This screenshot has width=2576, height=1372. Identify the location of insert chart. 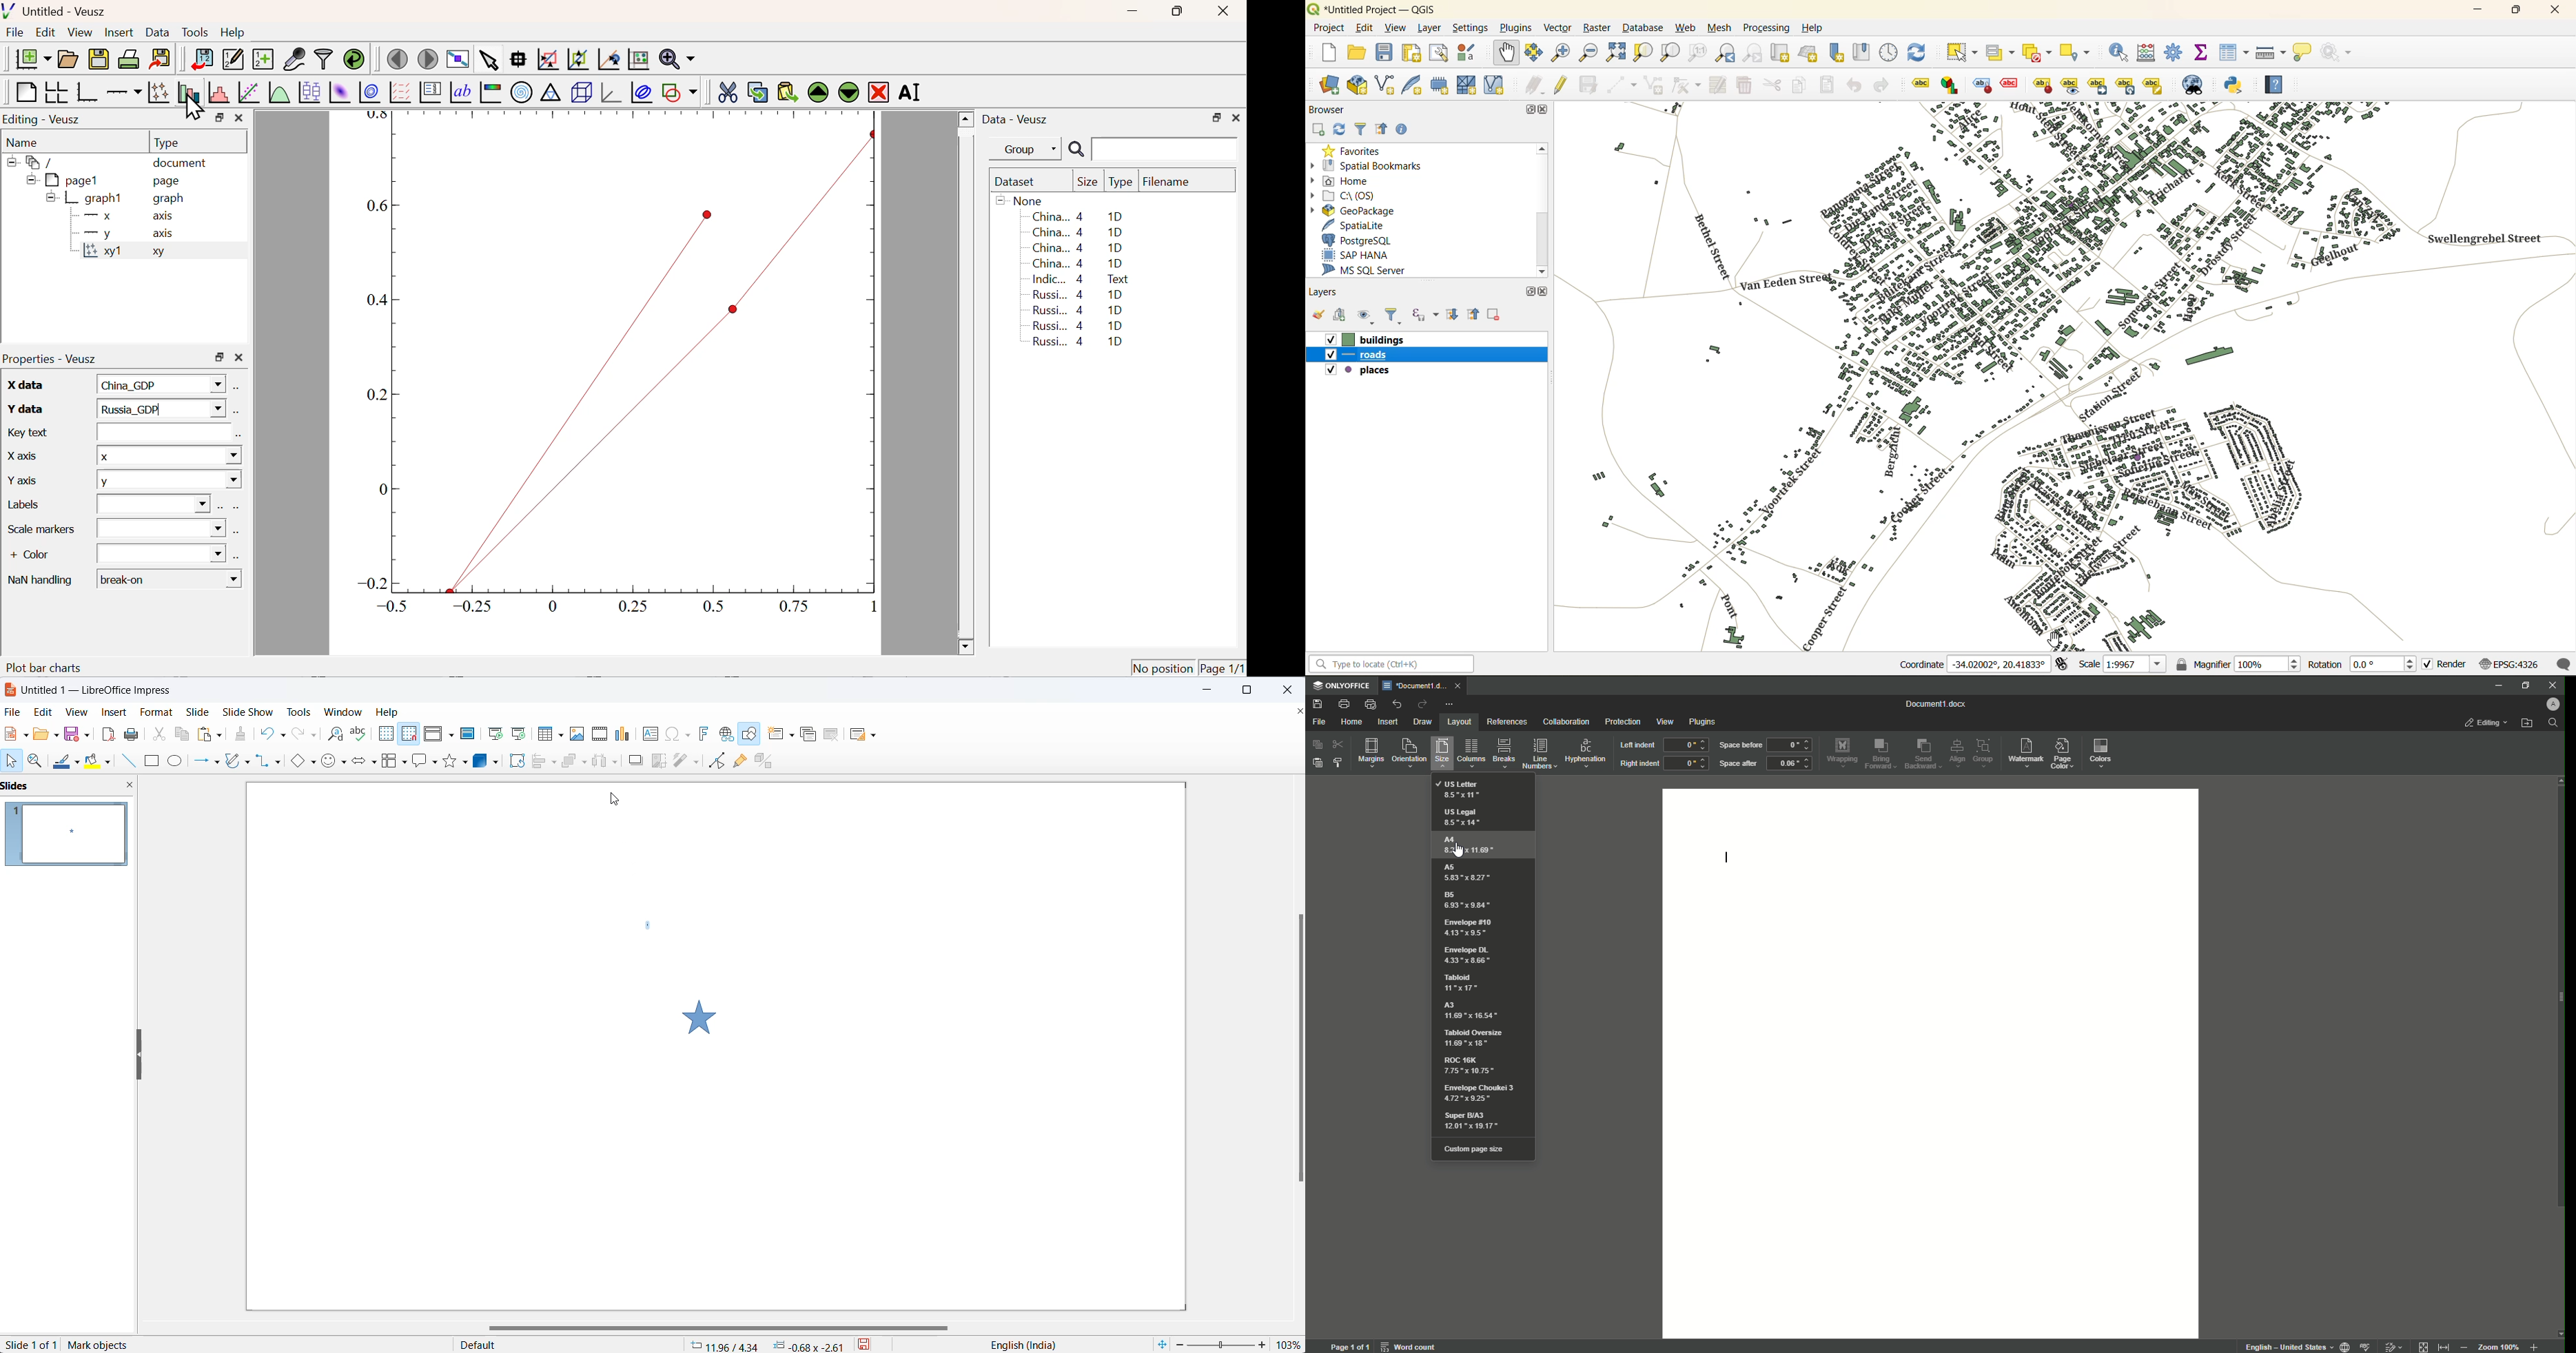
(623, 735).